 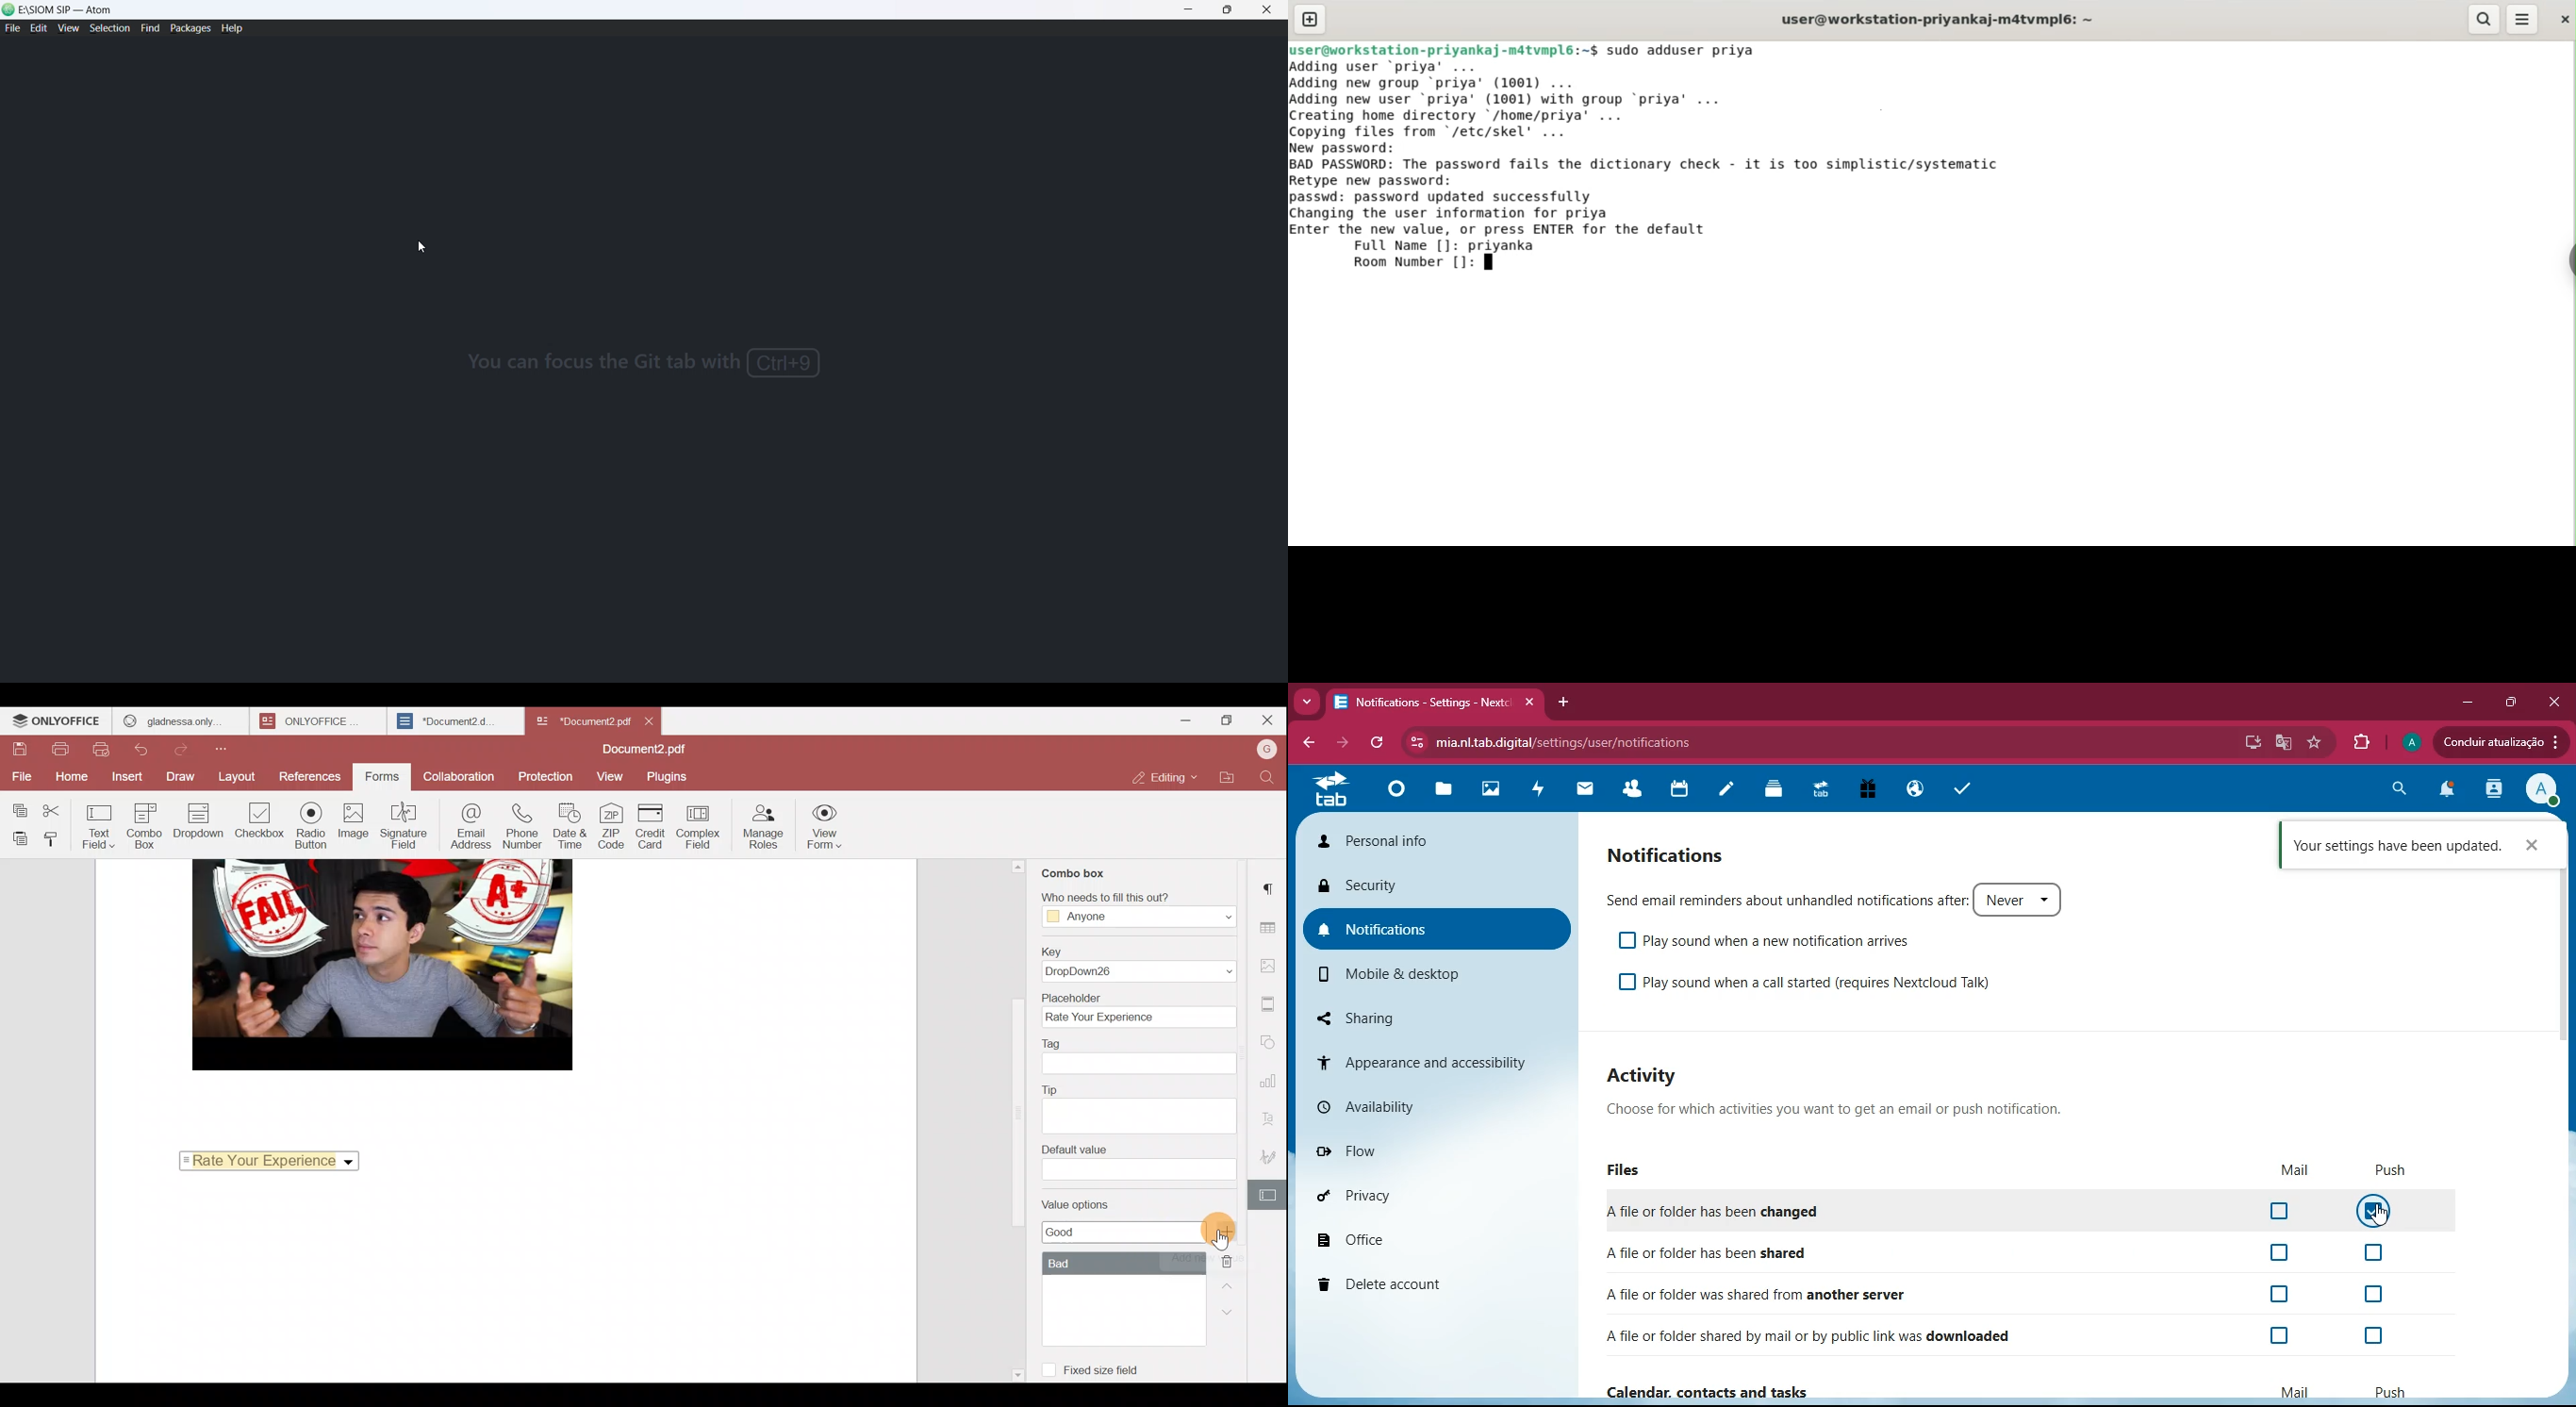 What do you see at coordinates (17, 838) in the screenshot?
I see `Paste` at bounding box center [17, 838].